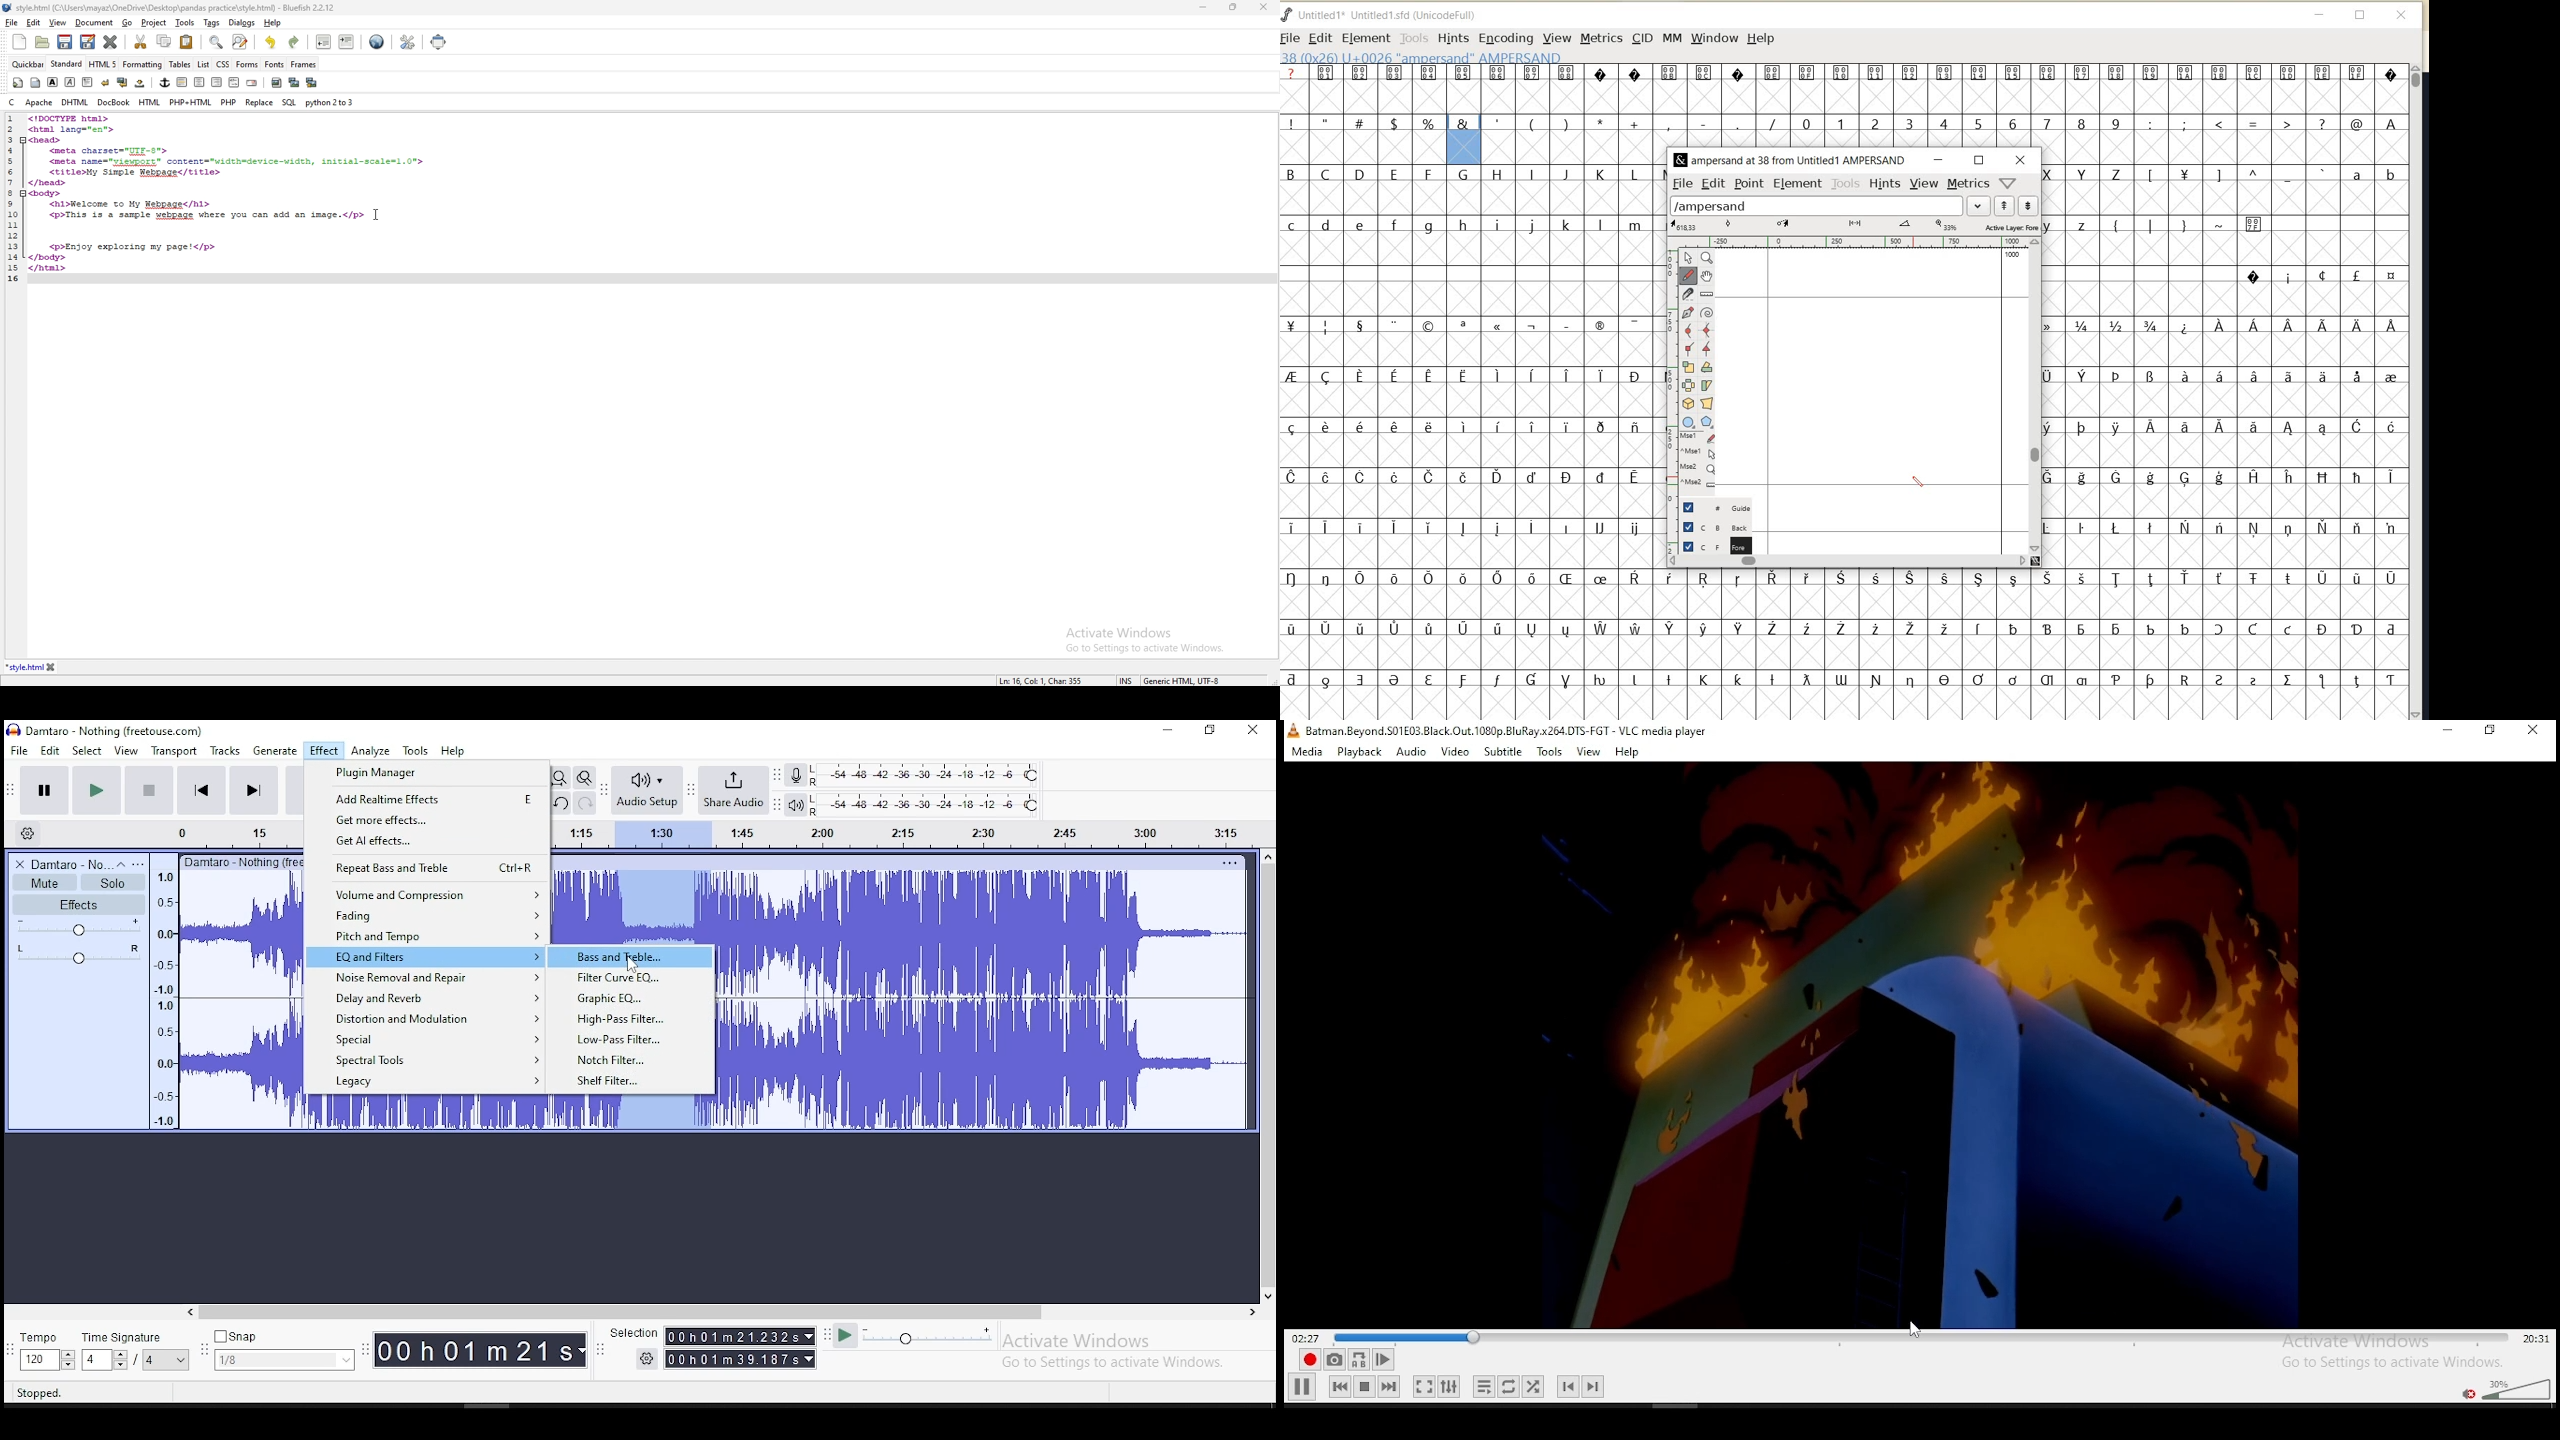 This screenshot has width=2576, height=1456. Describe the element at coordinates (1687, 312) in the screenshot. I see `add a point, then drag out its control points` at that location.